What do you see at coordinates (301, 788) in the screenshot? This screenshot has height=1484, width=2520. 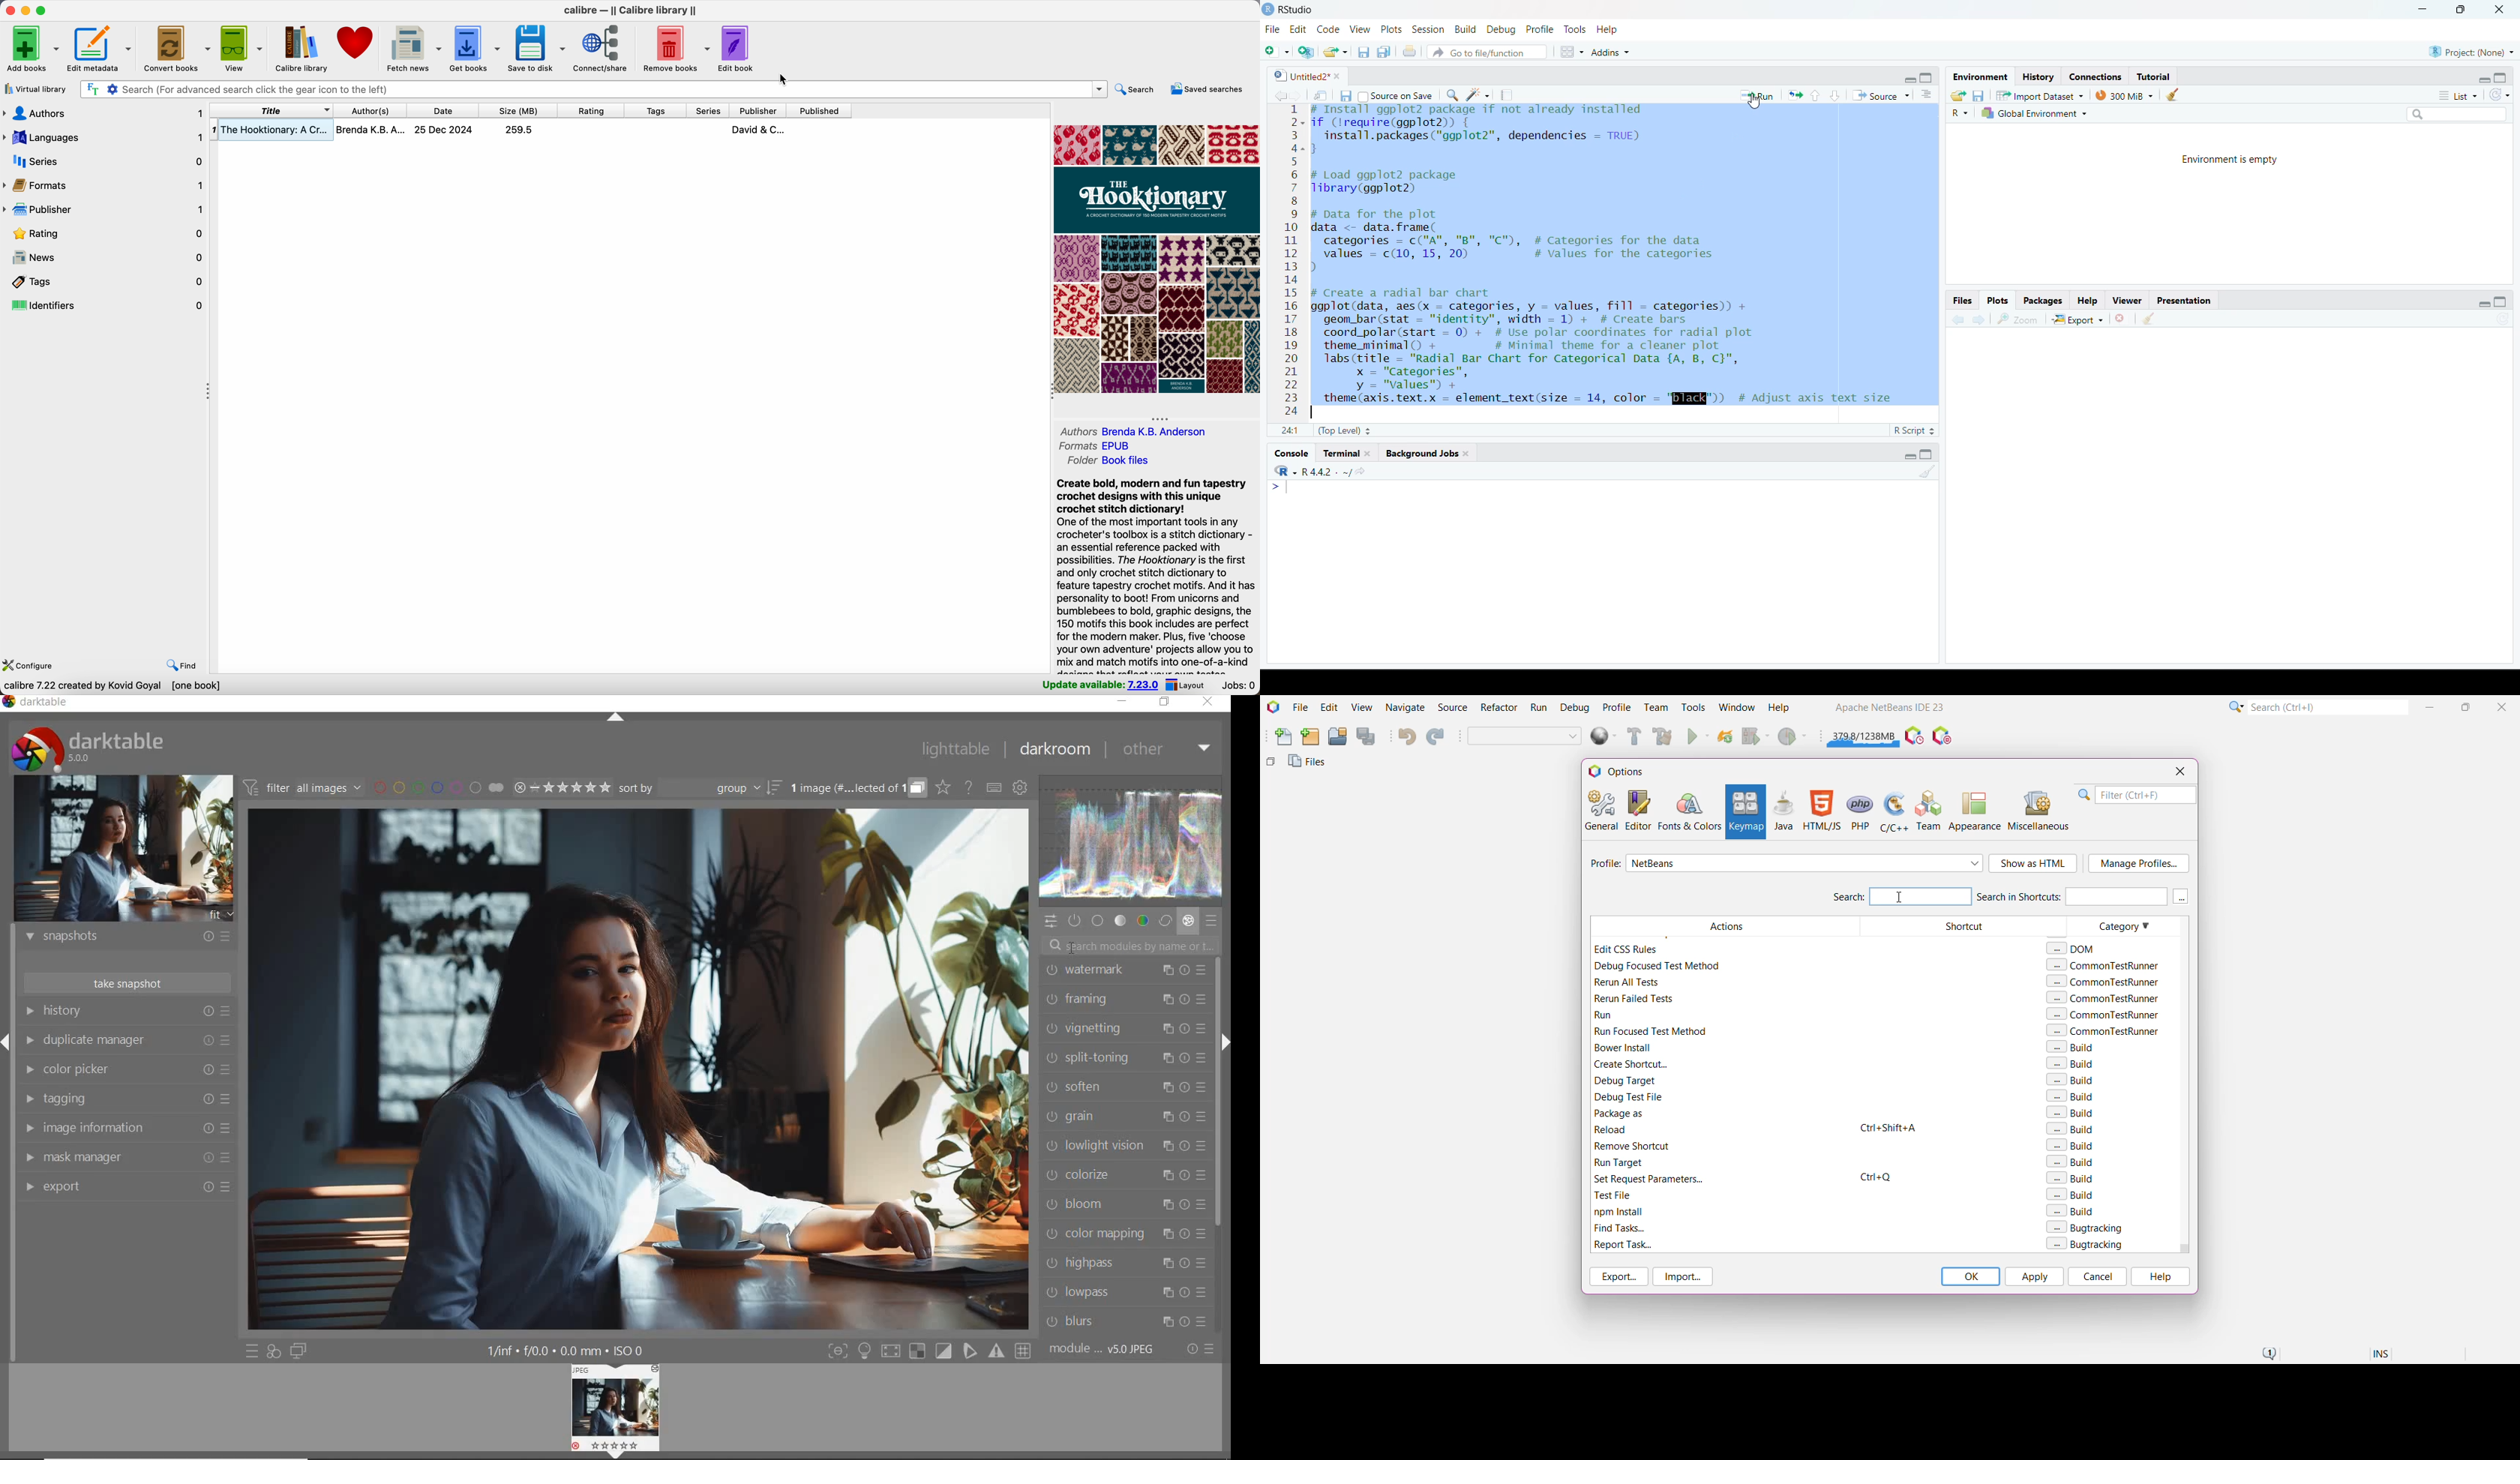 I see `filter all images by module order` at bounding box center [301, 788].